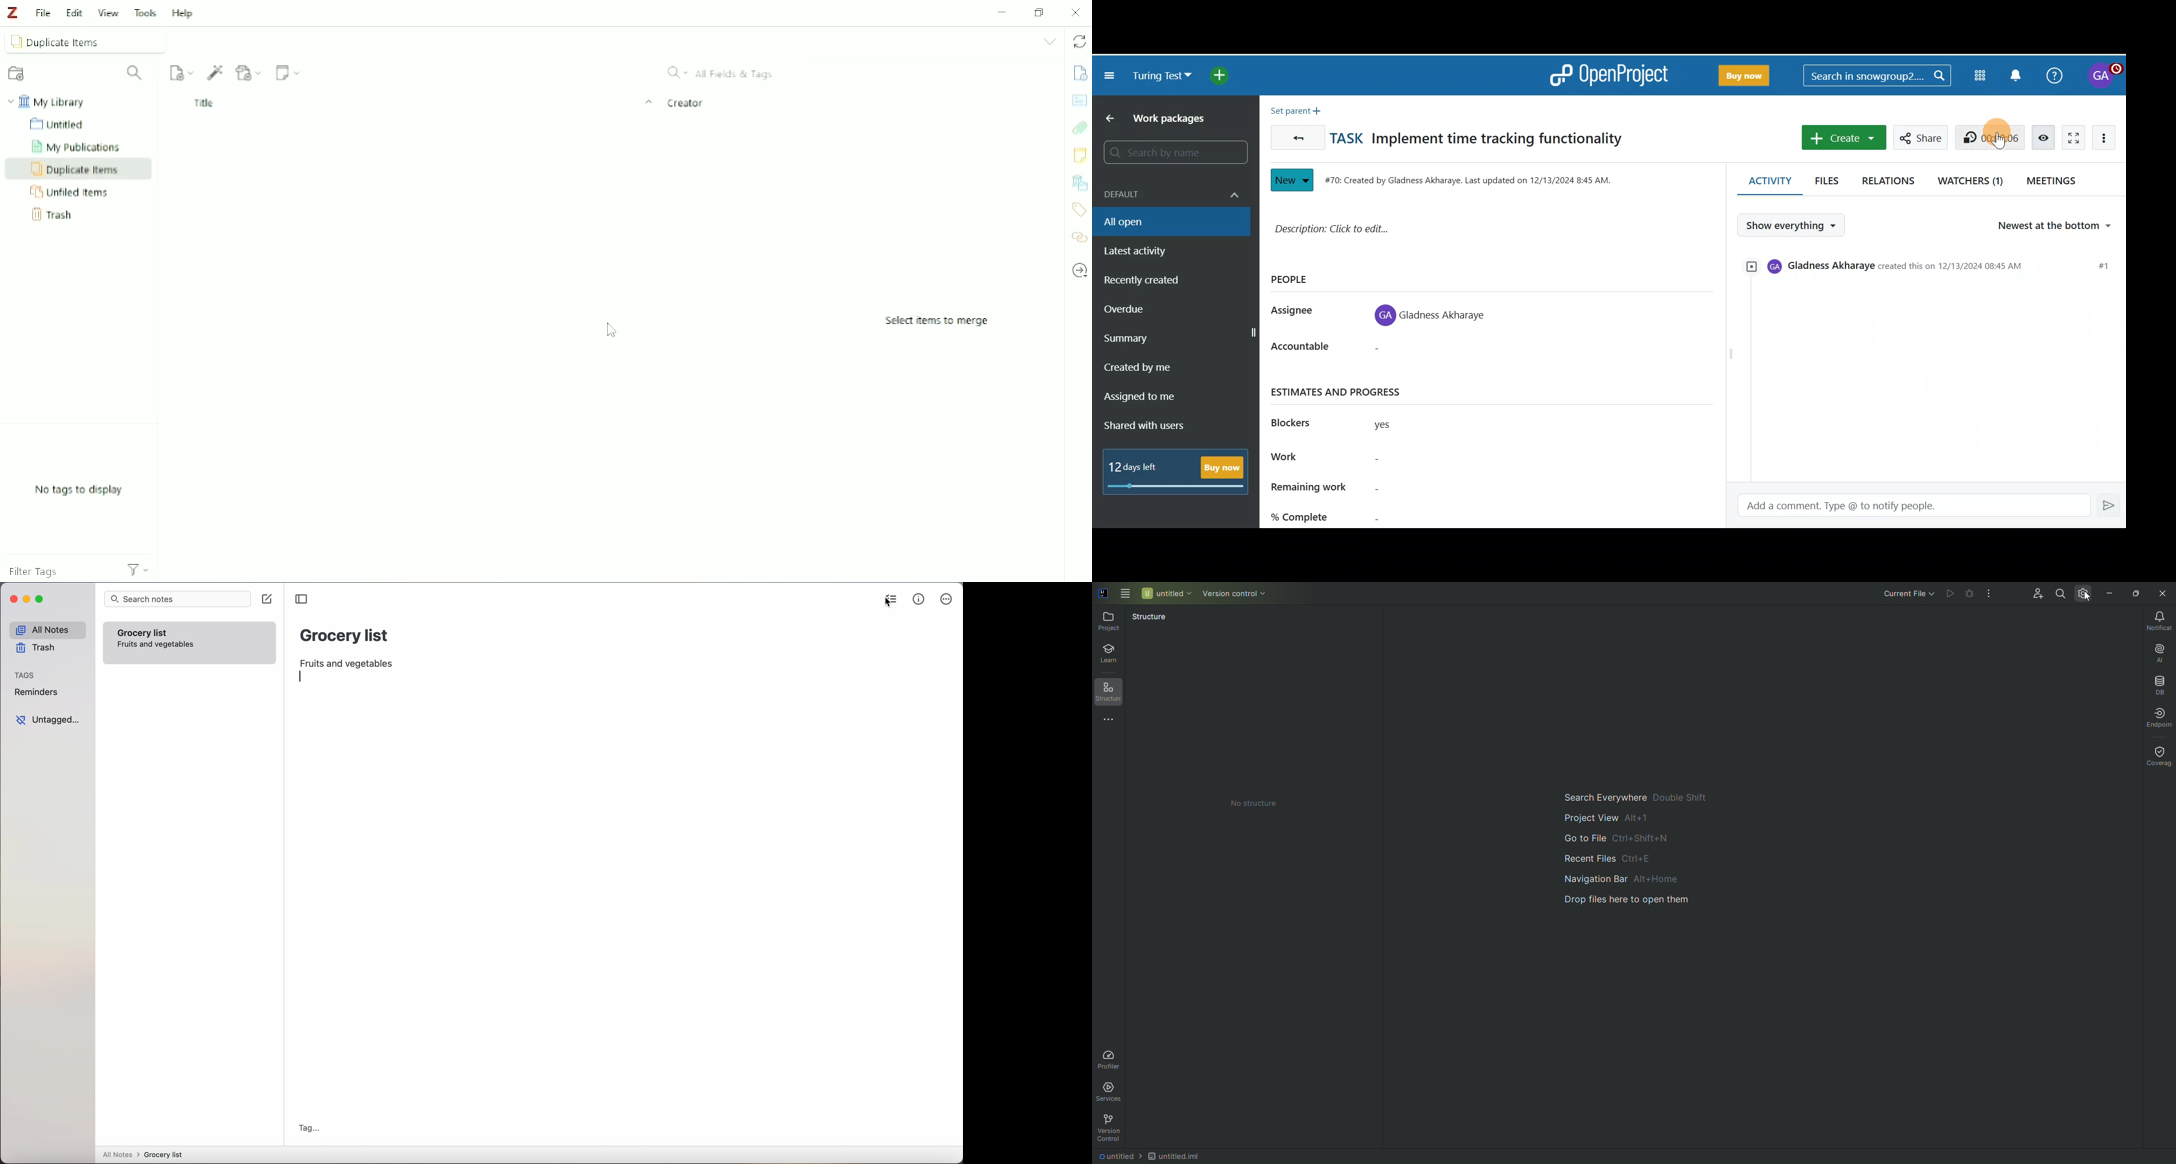  What do you see at coordinates (1153, 426) in the screenshot?
I see `Shared with users` at bounding box center [1153, 426].